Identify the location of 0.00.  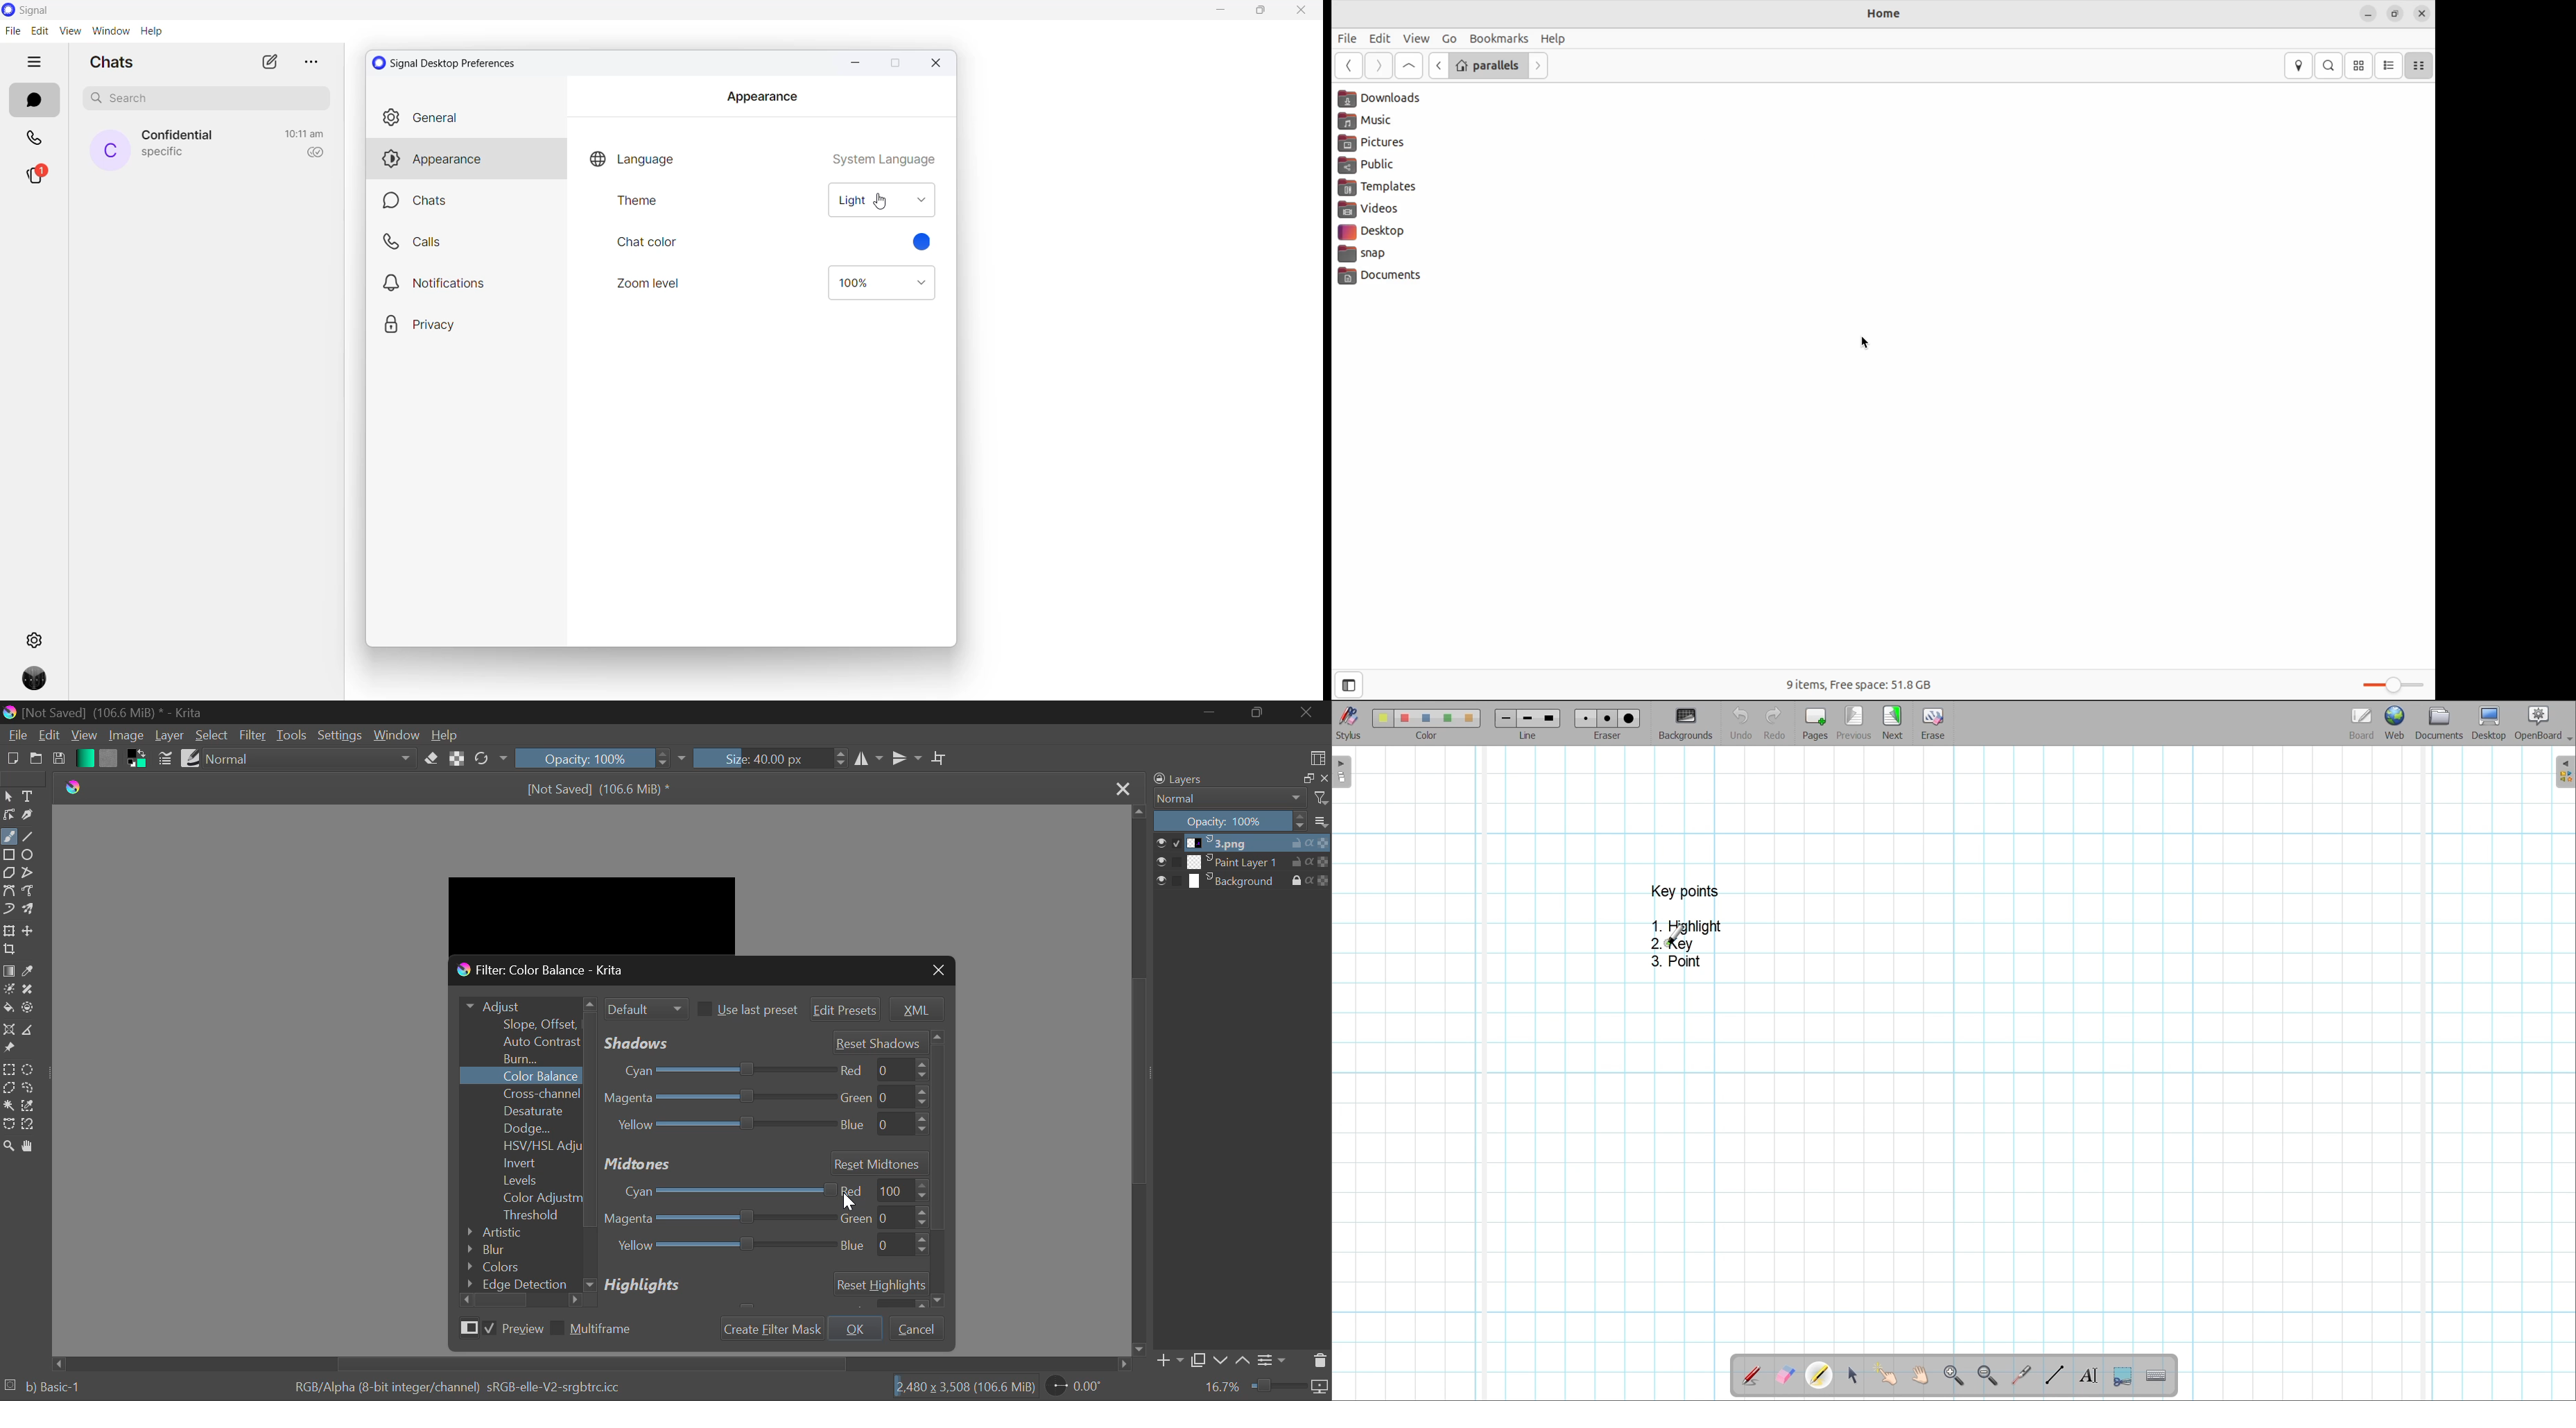
(1079, 1388).